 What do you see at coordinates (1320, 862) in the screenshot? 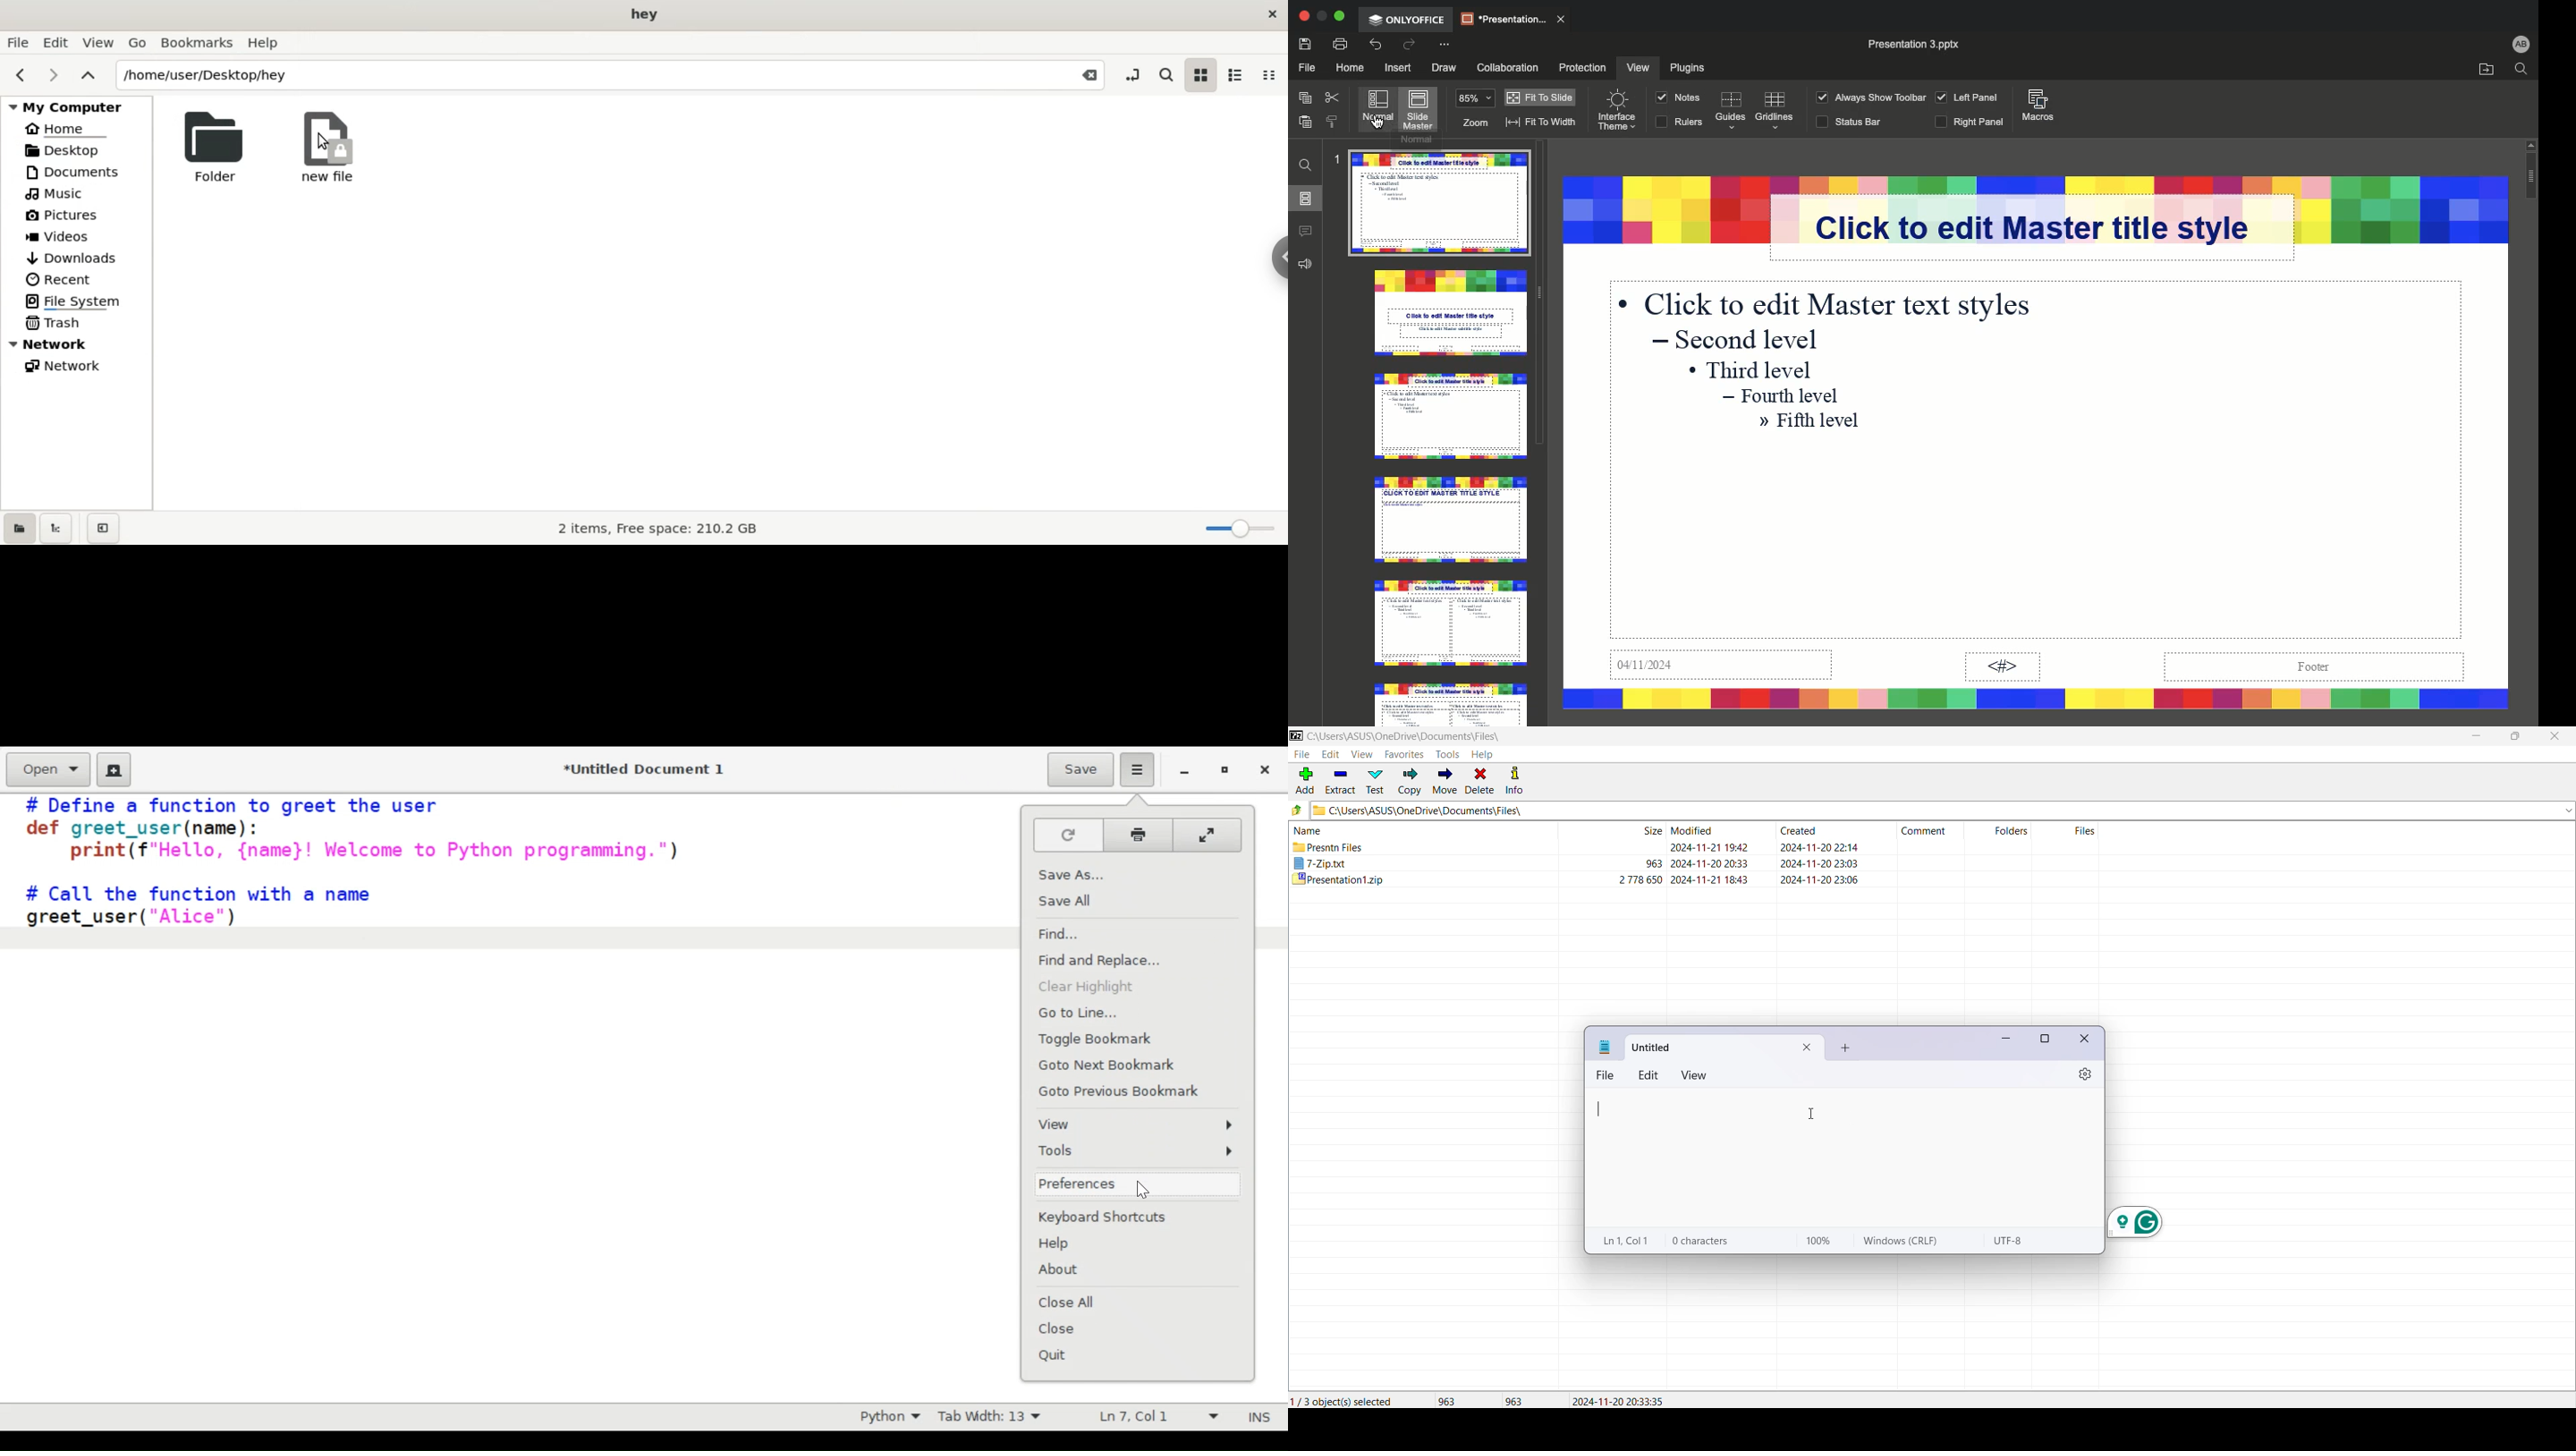
I see `7-Zip.txt` at bounding box center [1320, 862].